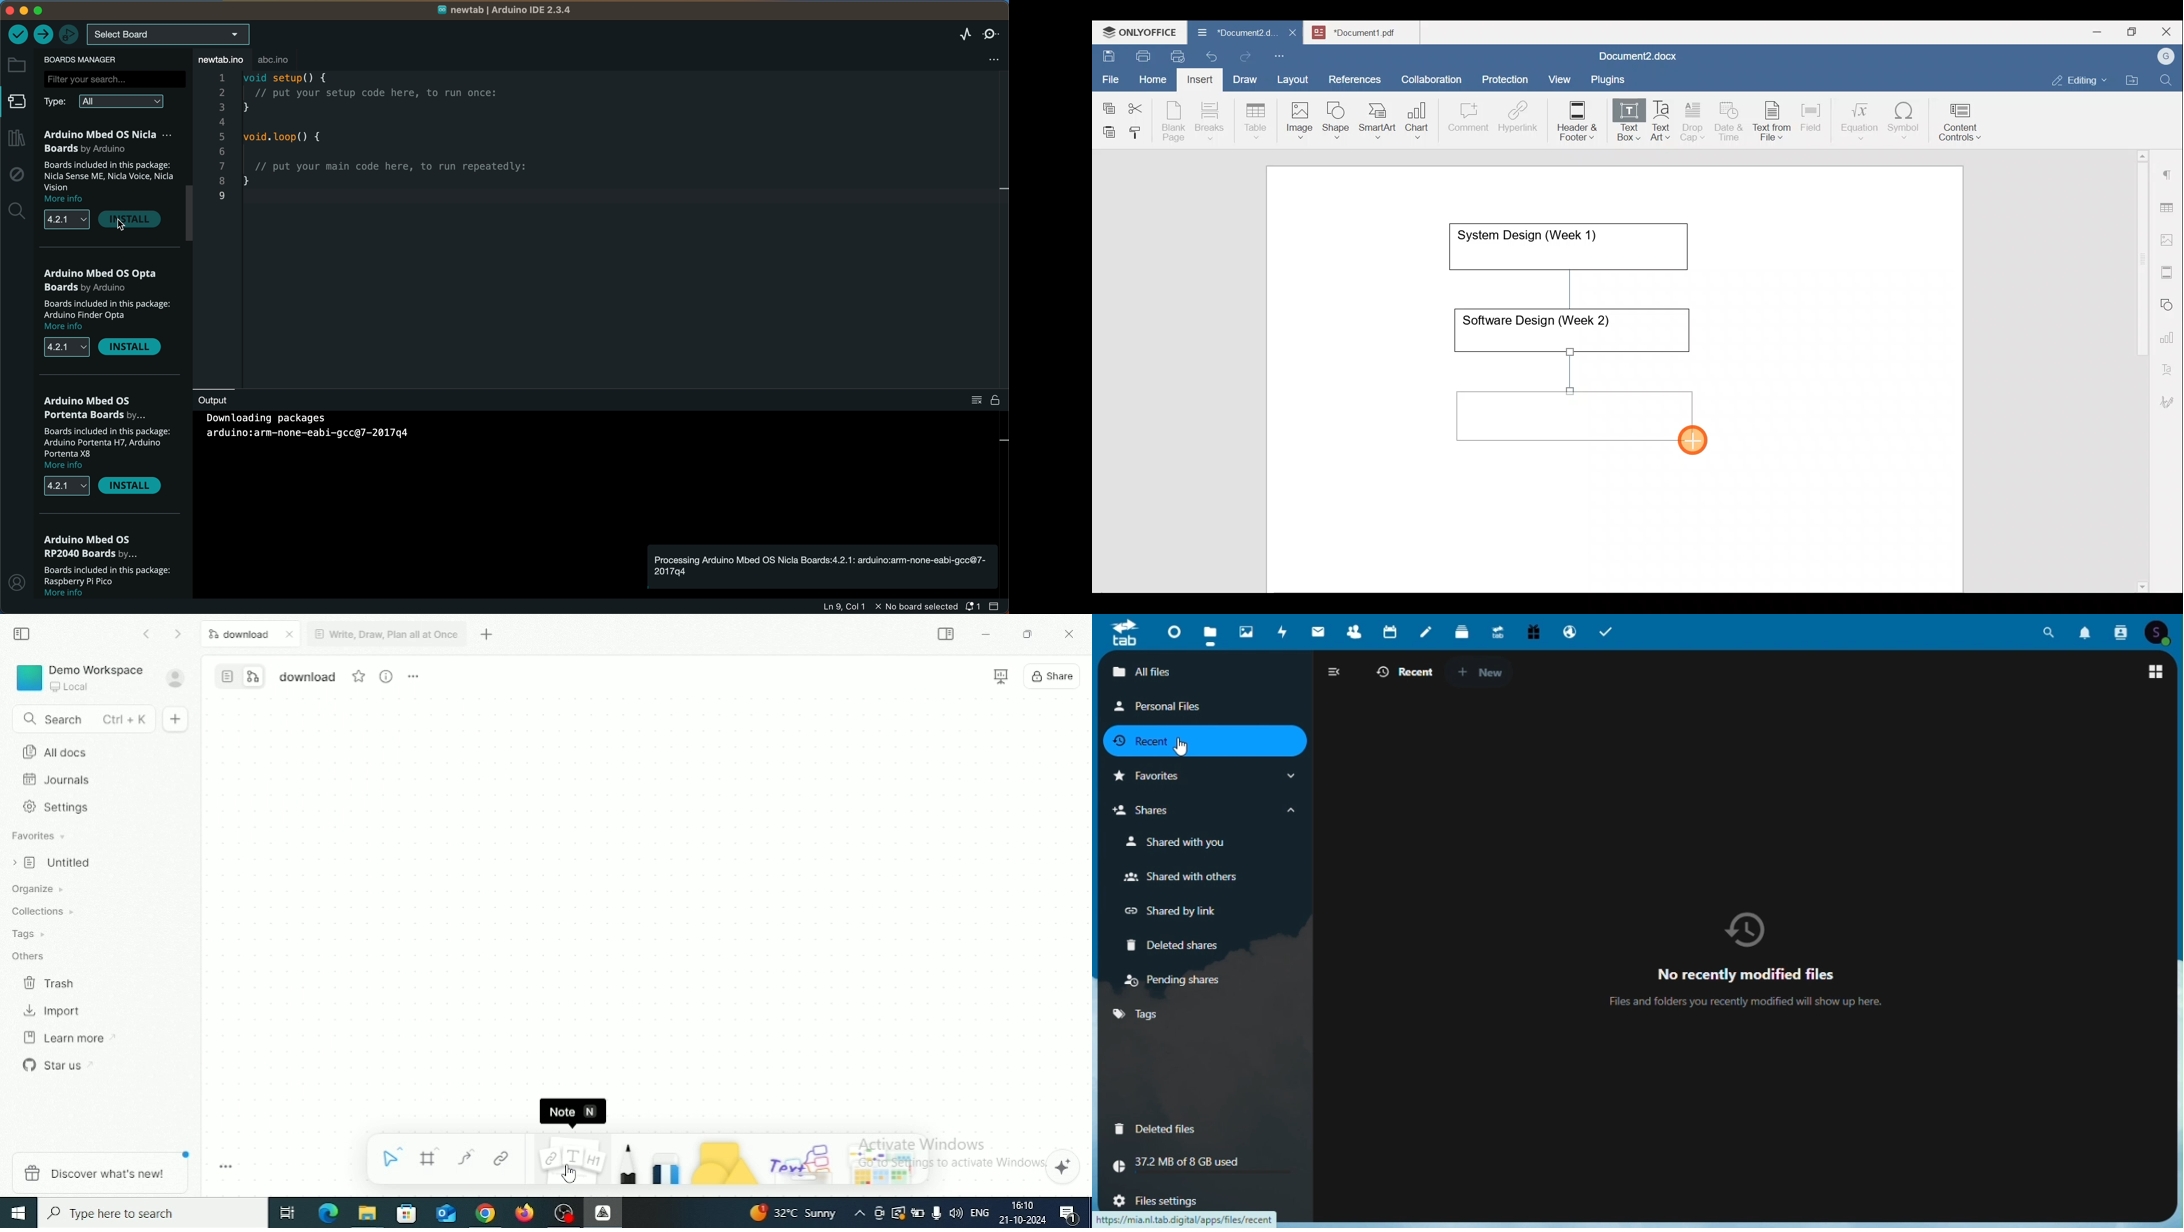  Describe the element at coordinates (1111, 76) in the screenshot. I see `File` at that location.